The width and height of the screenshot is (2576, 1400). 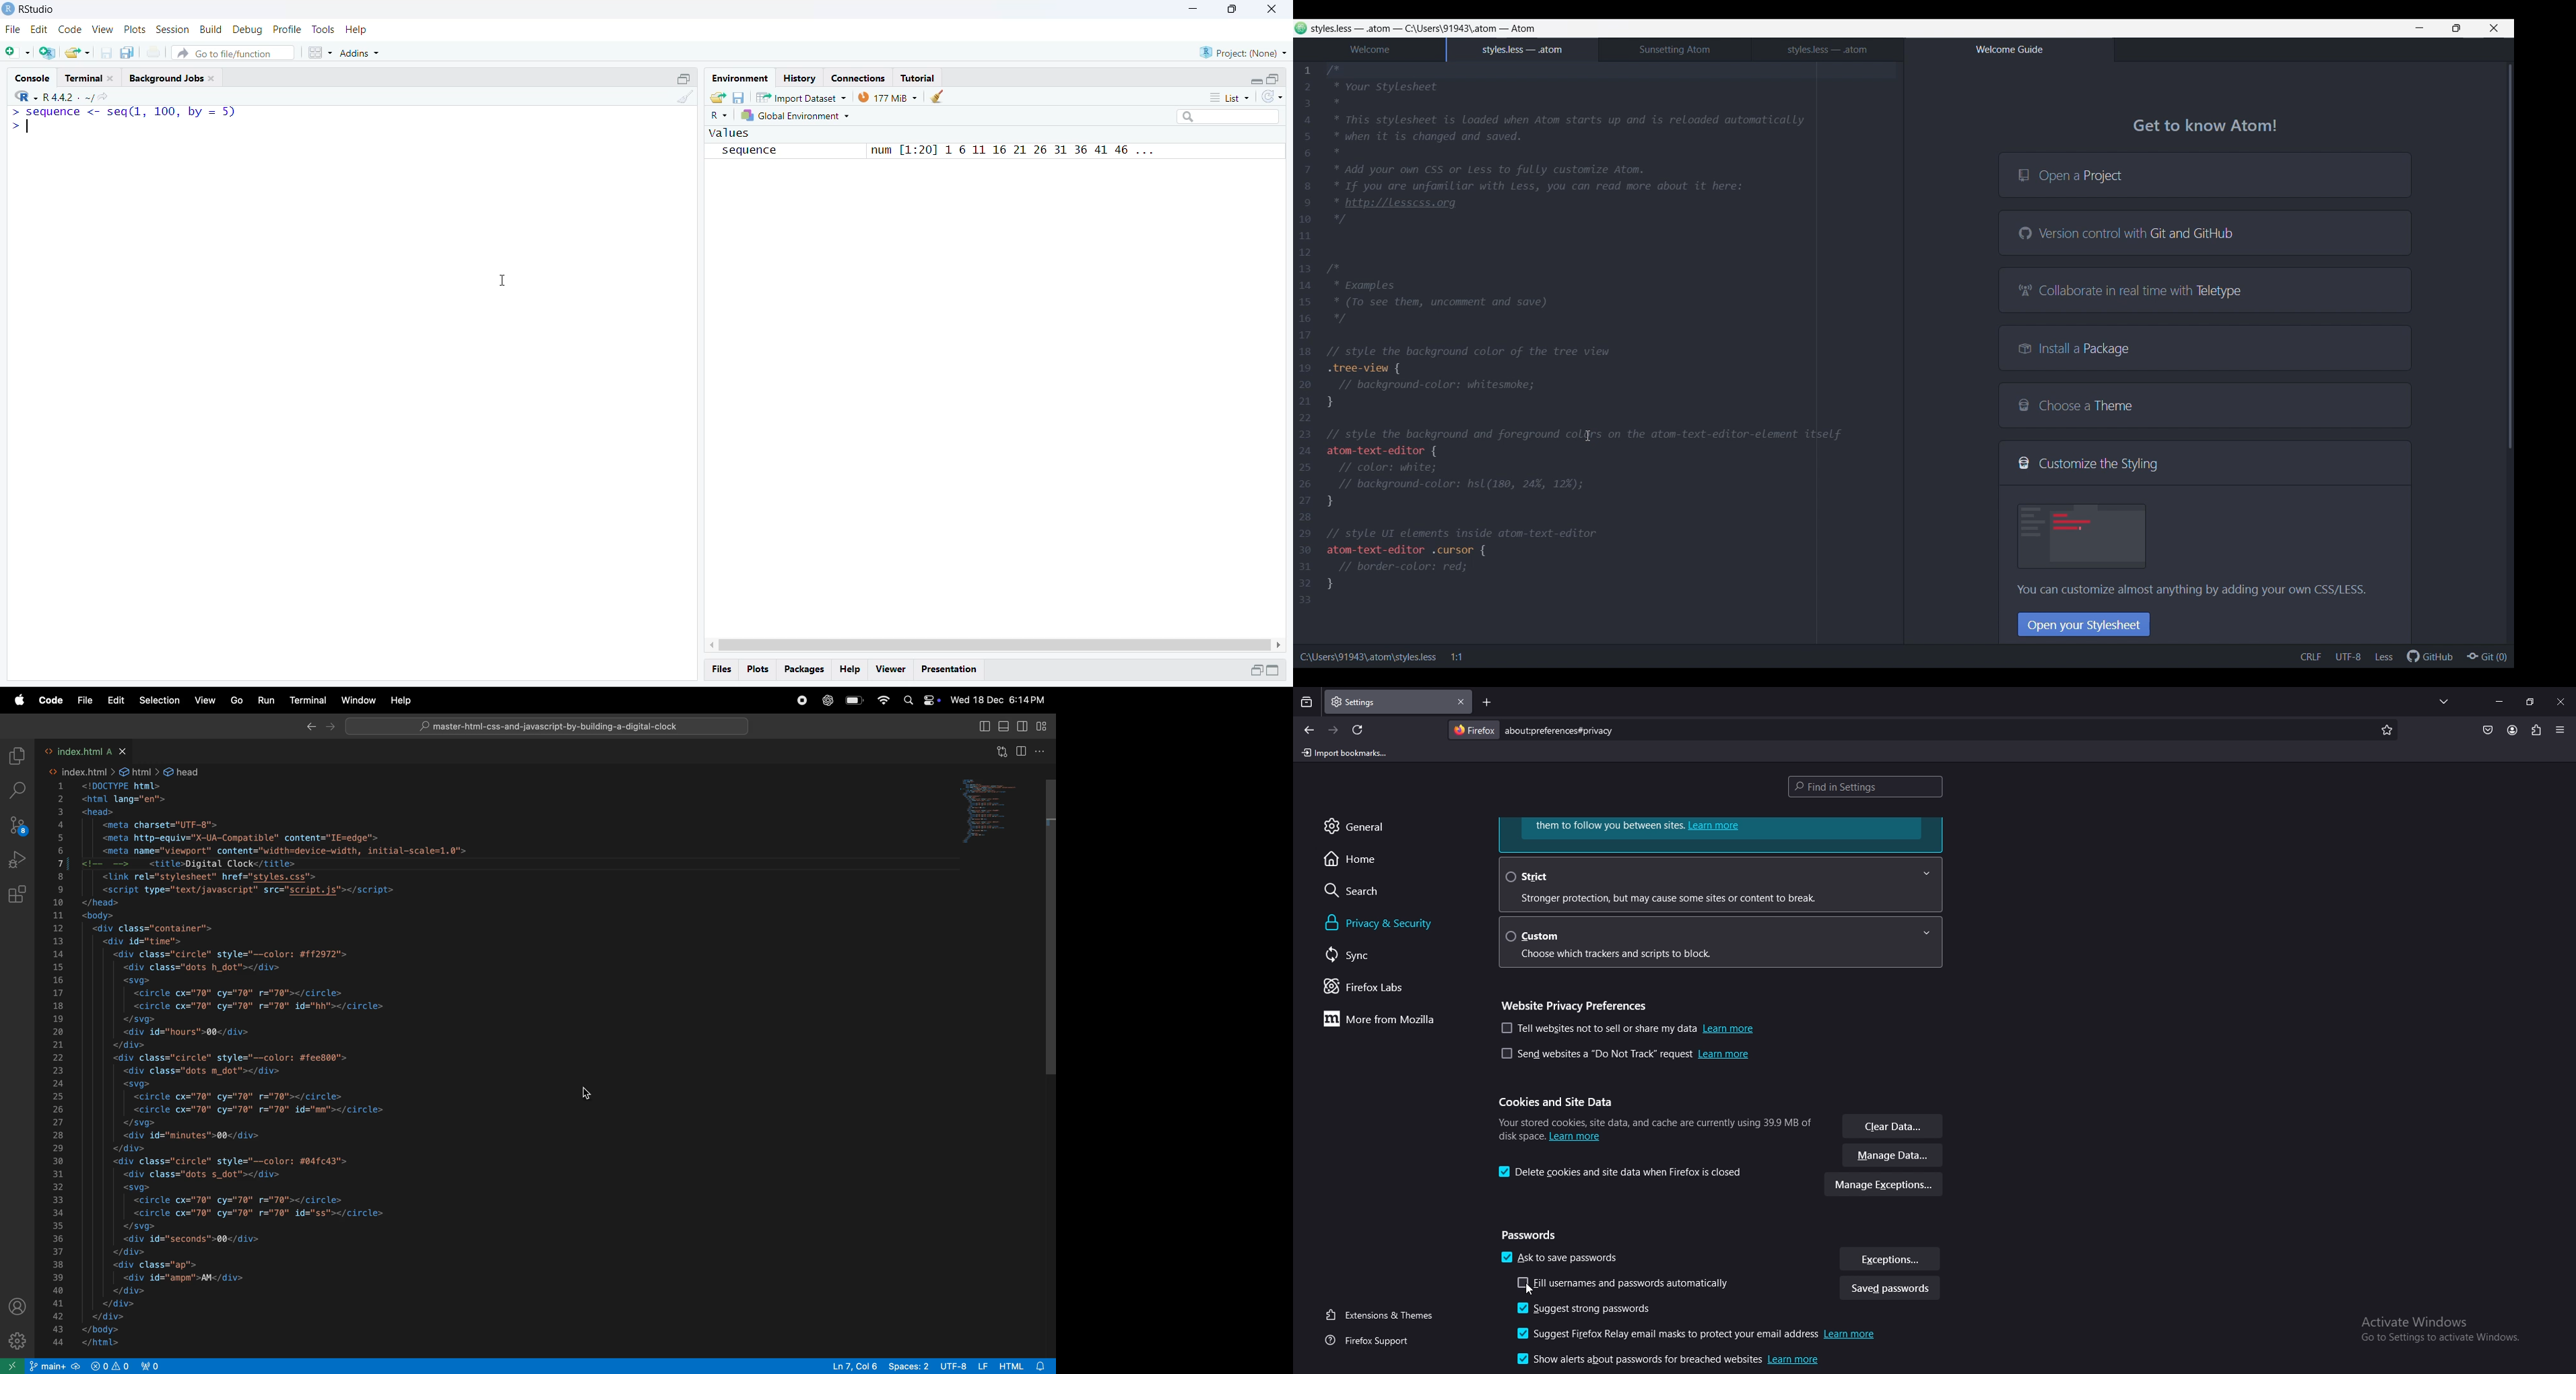 I want to click on cursor, so click(x=590, y=1095).